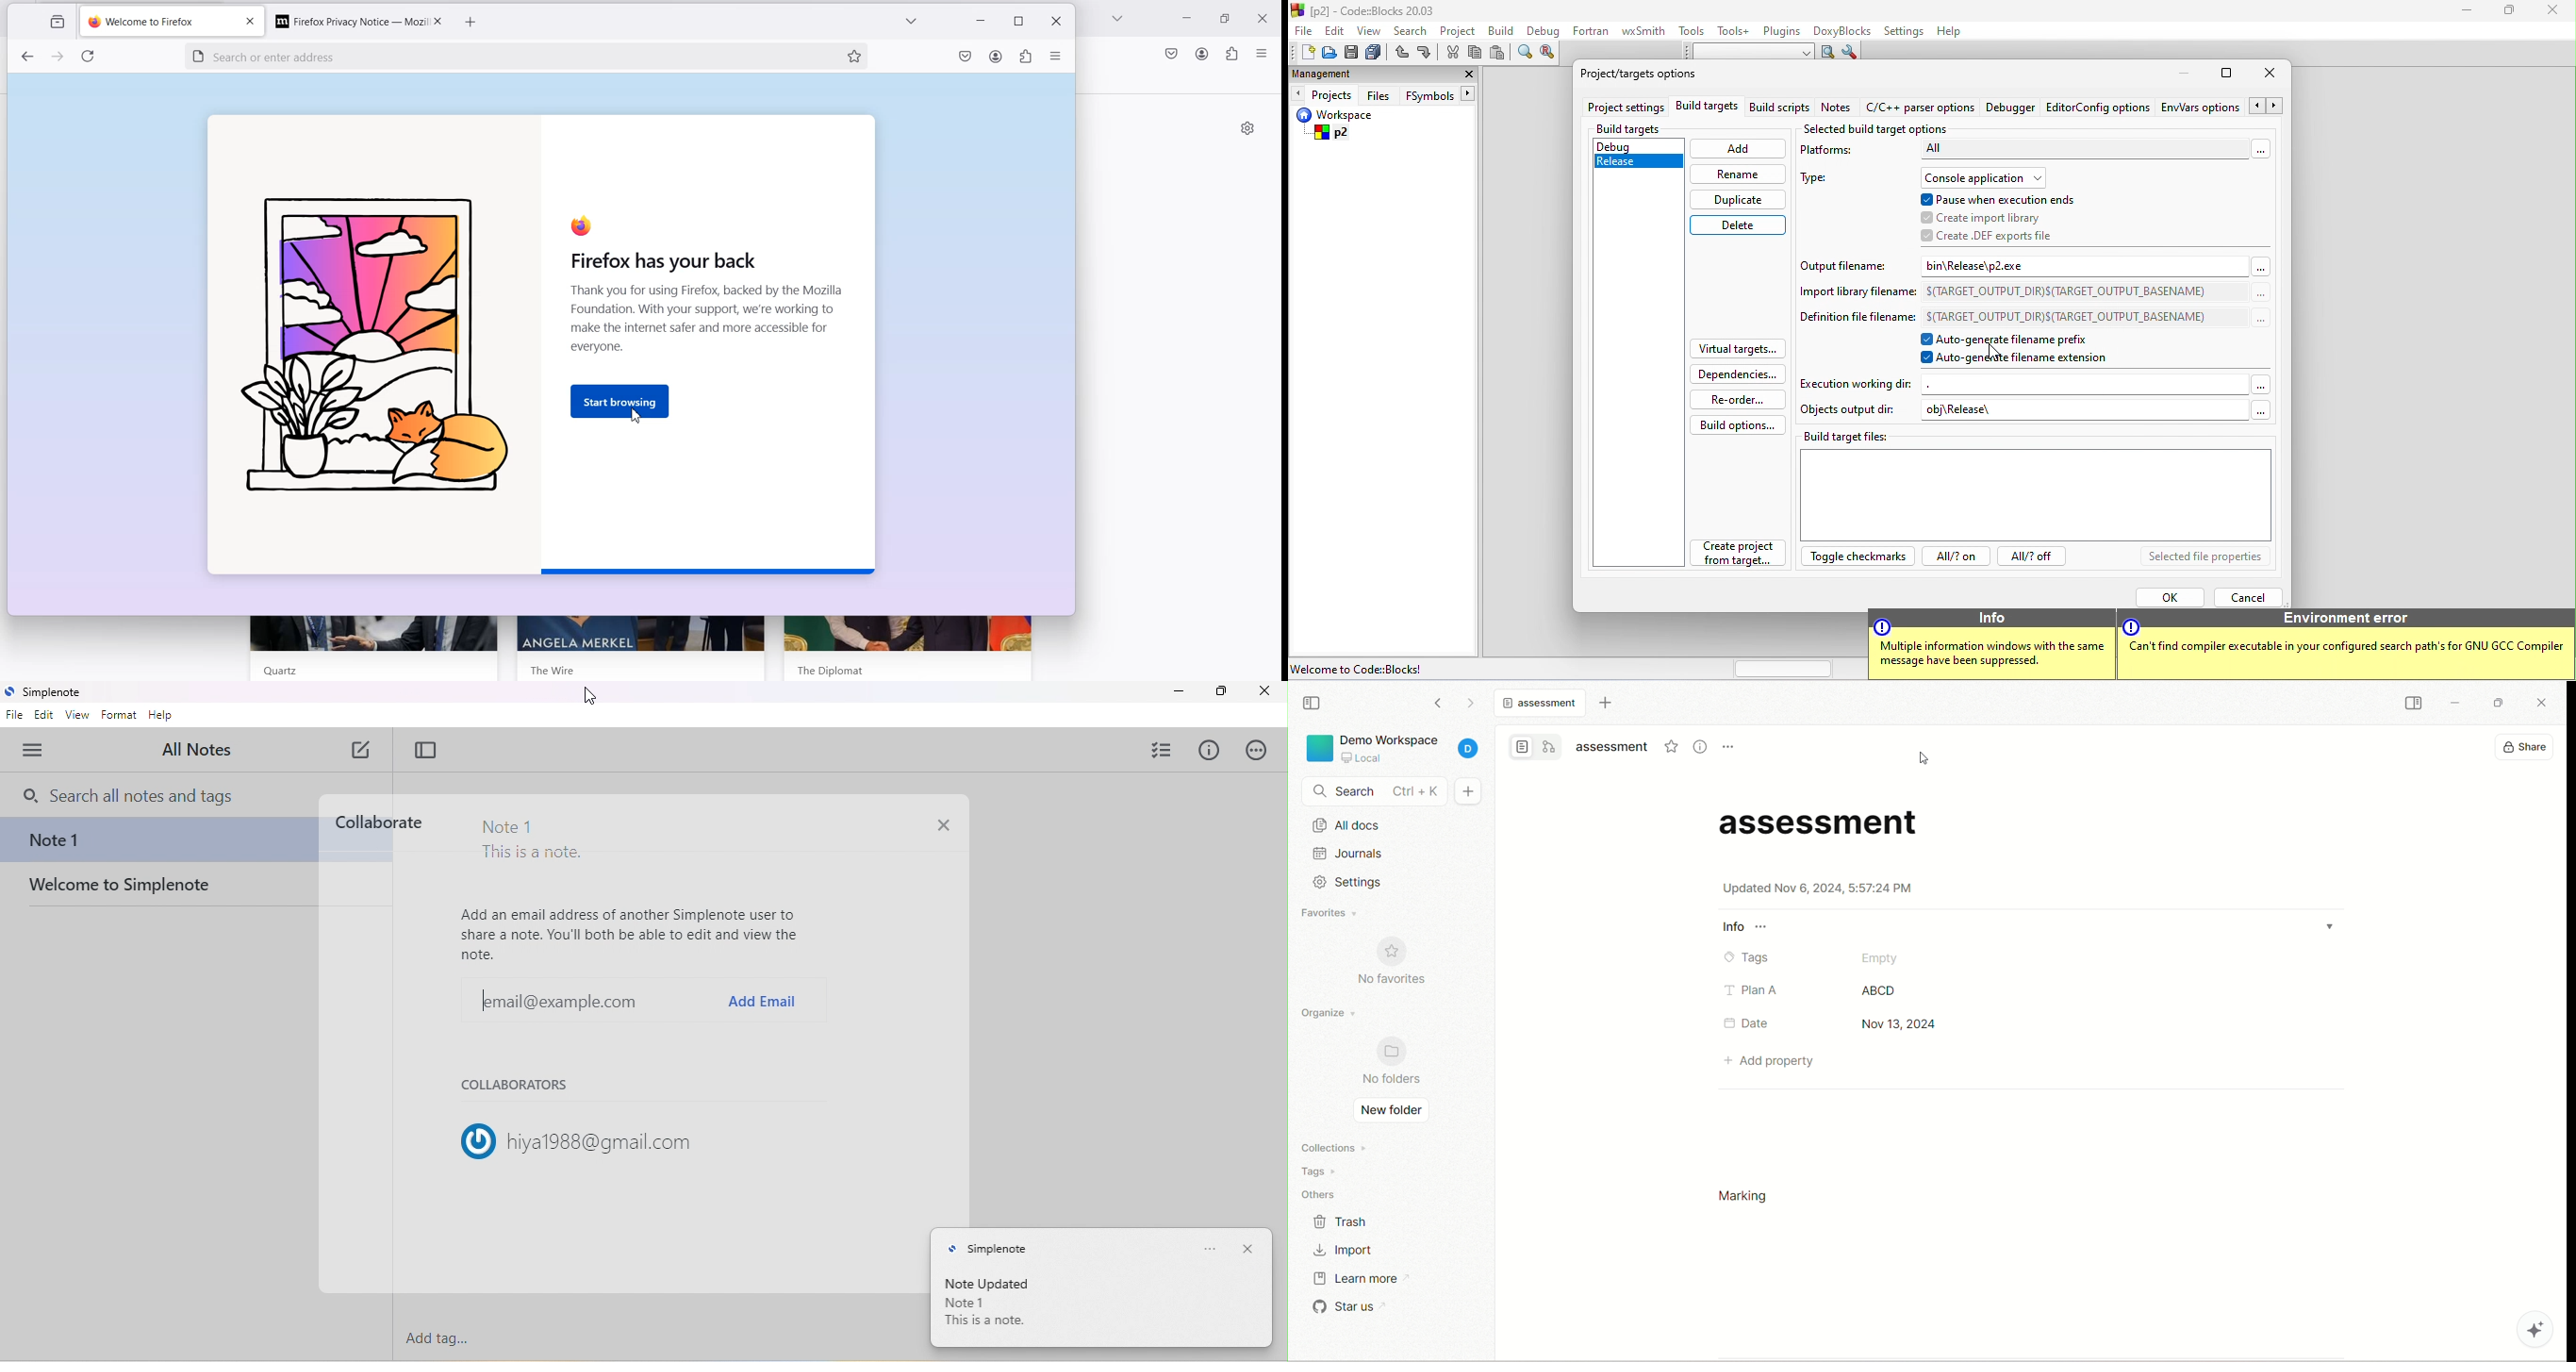  I want to click on email @example.com, so click(551, 1001).